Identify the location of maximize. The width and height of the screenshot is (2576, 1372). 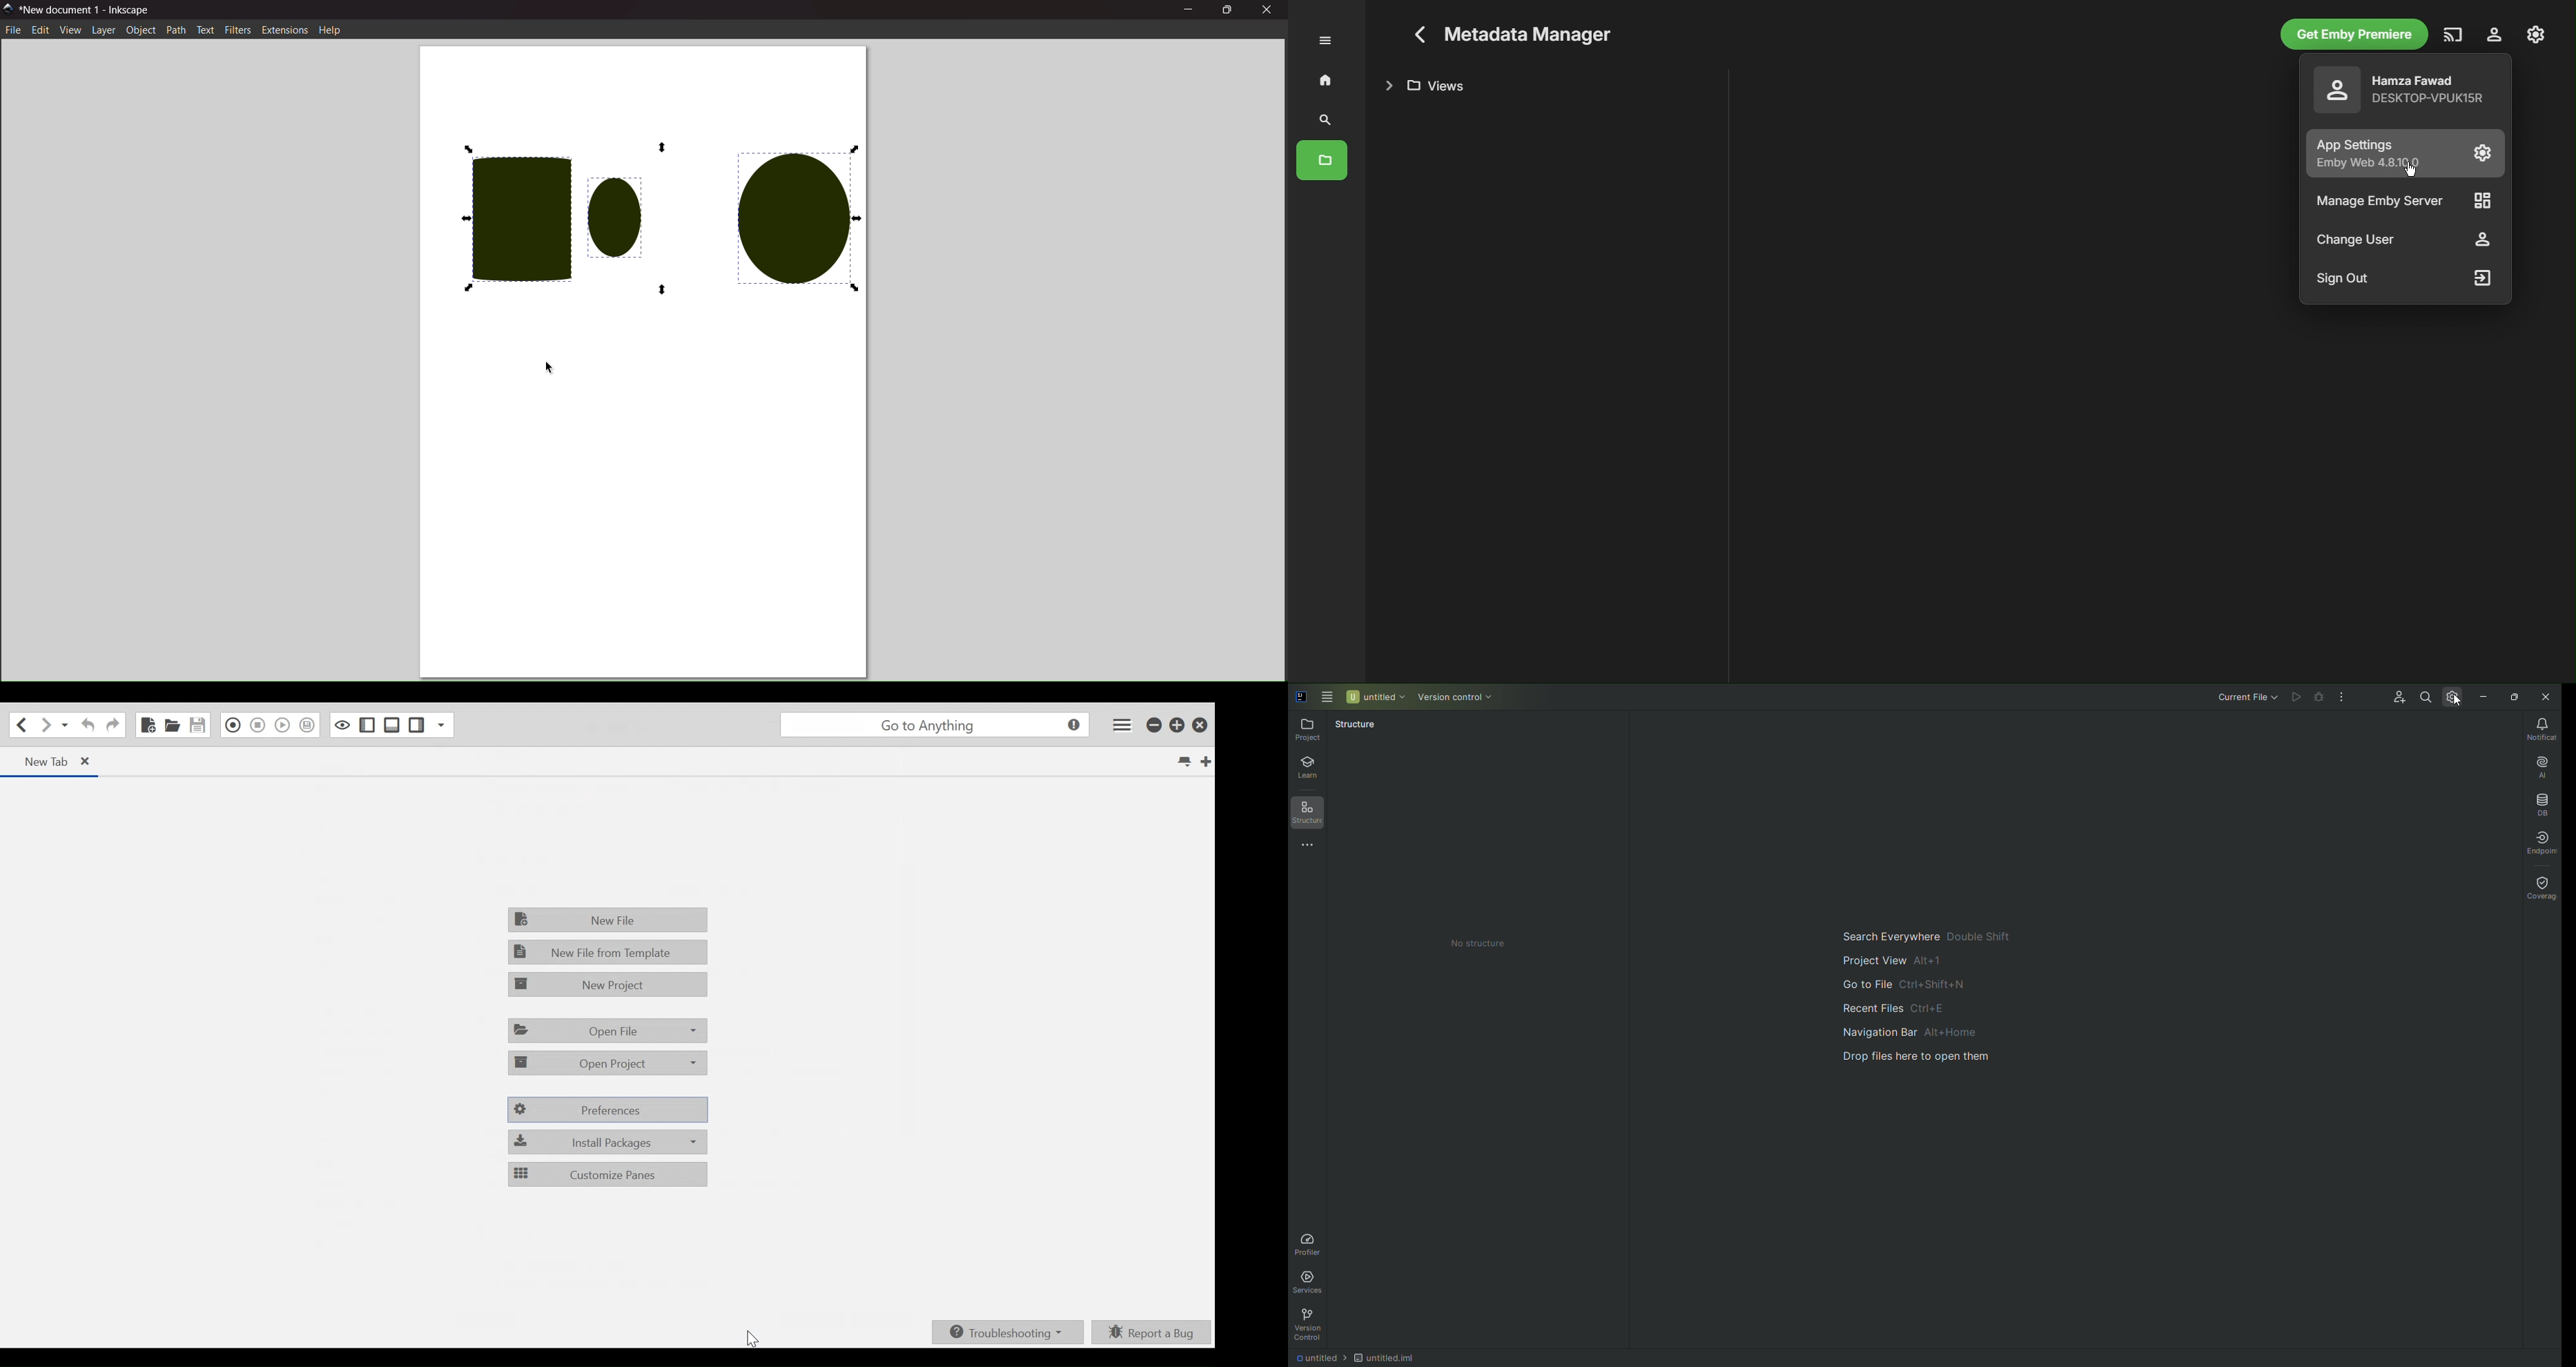
(1226, 11).